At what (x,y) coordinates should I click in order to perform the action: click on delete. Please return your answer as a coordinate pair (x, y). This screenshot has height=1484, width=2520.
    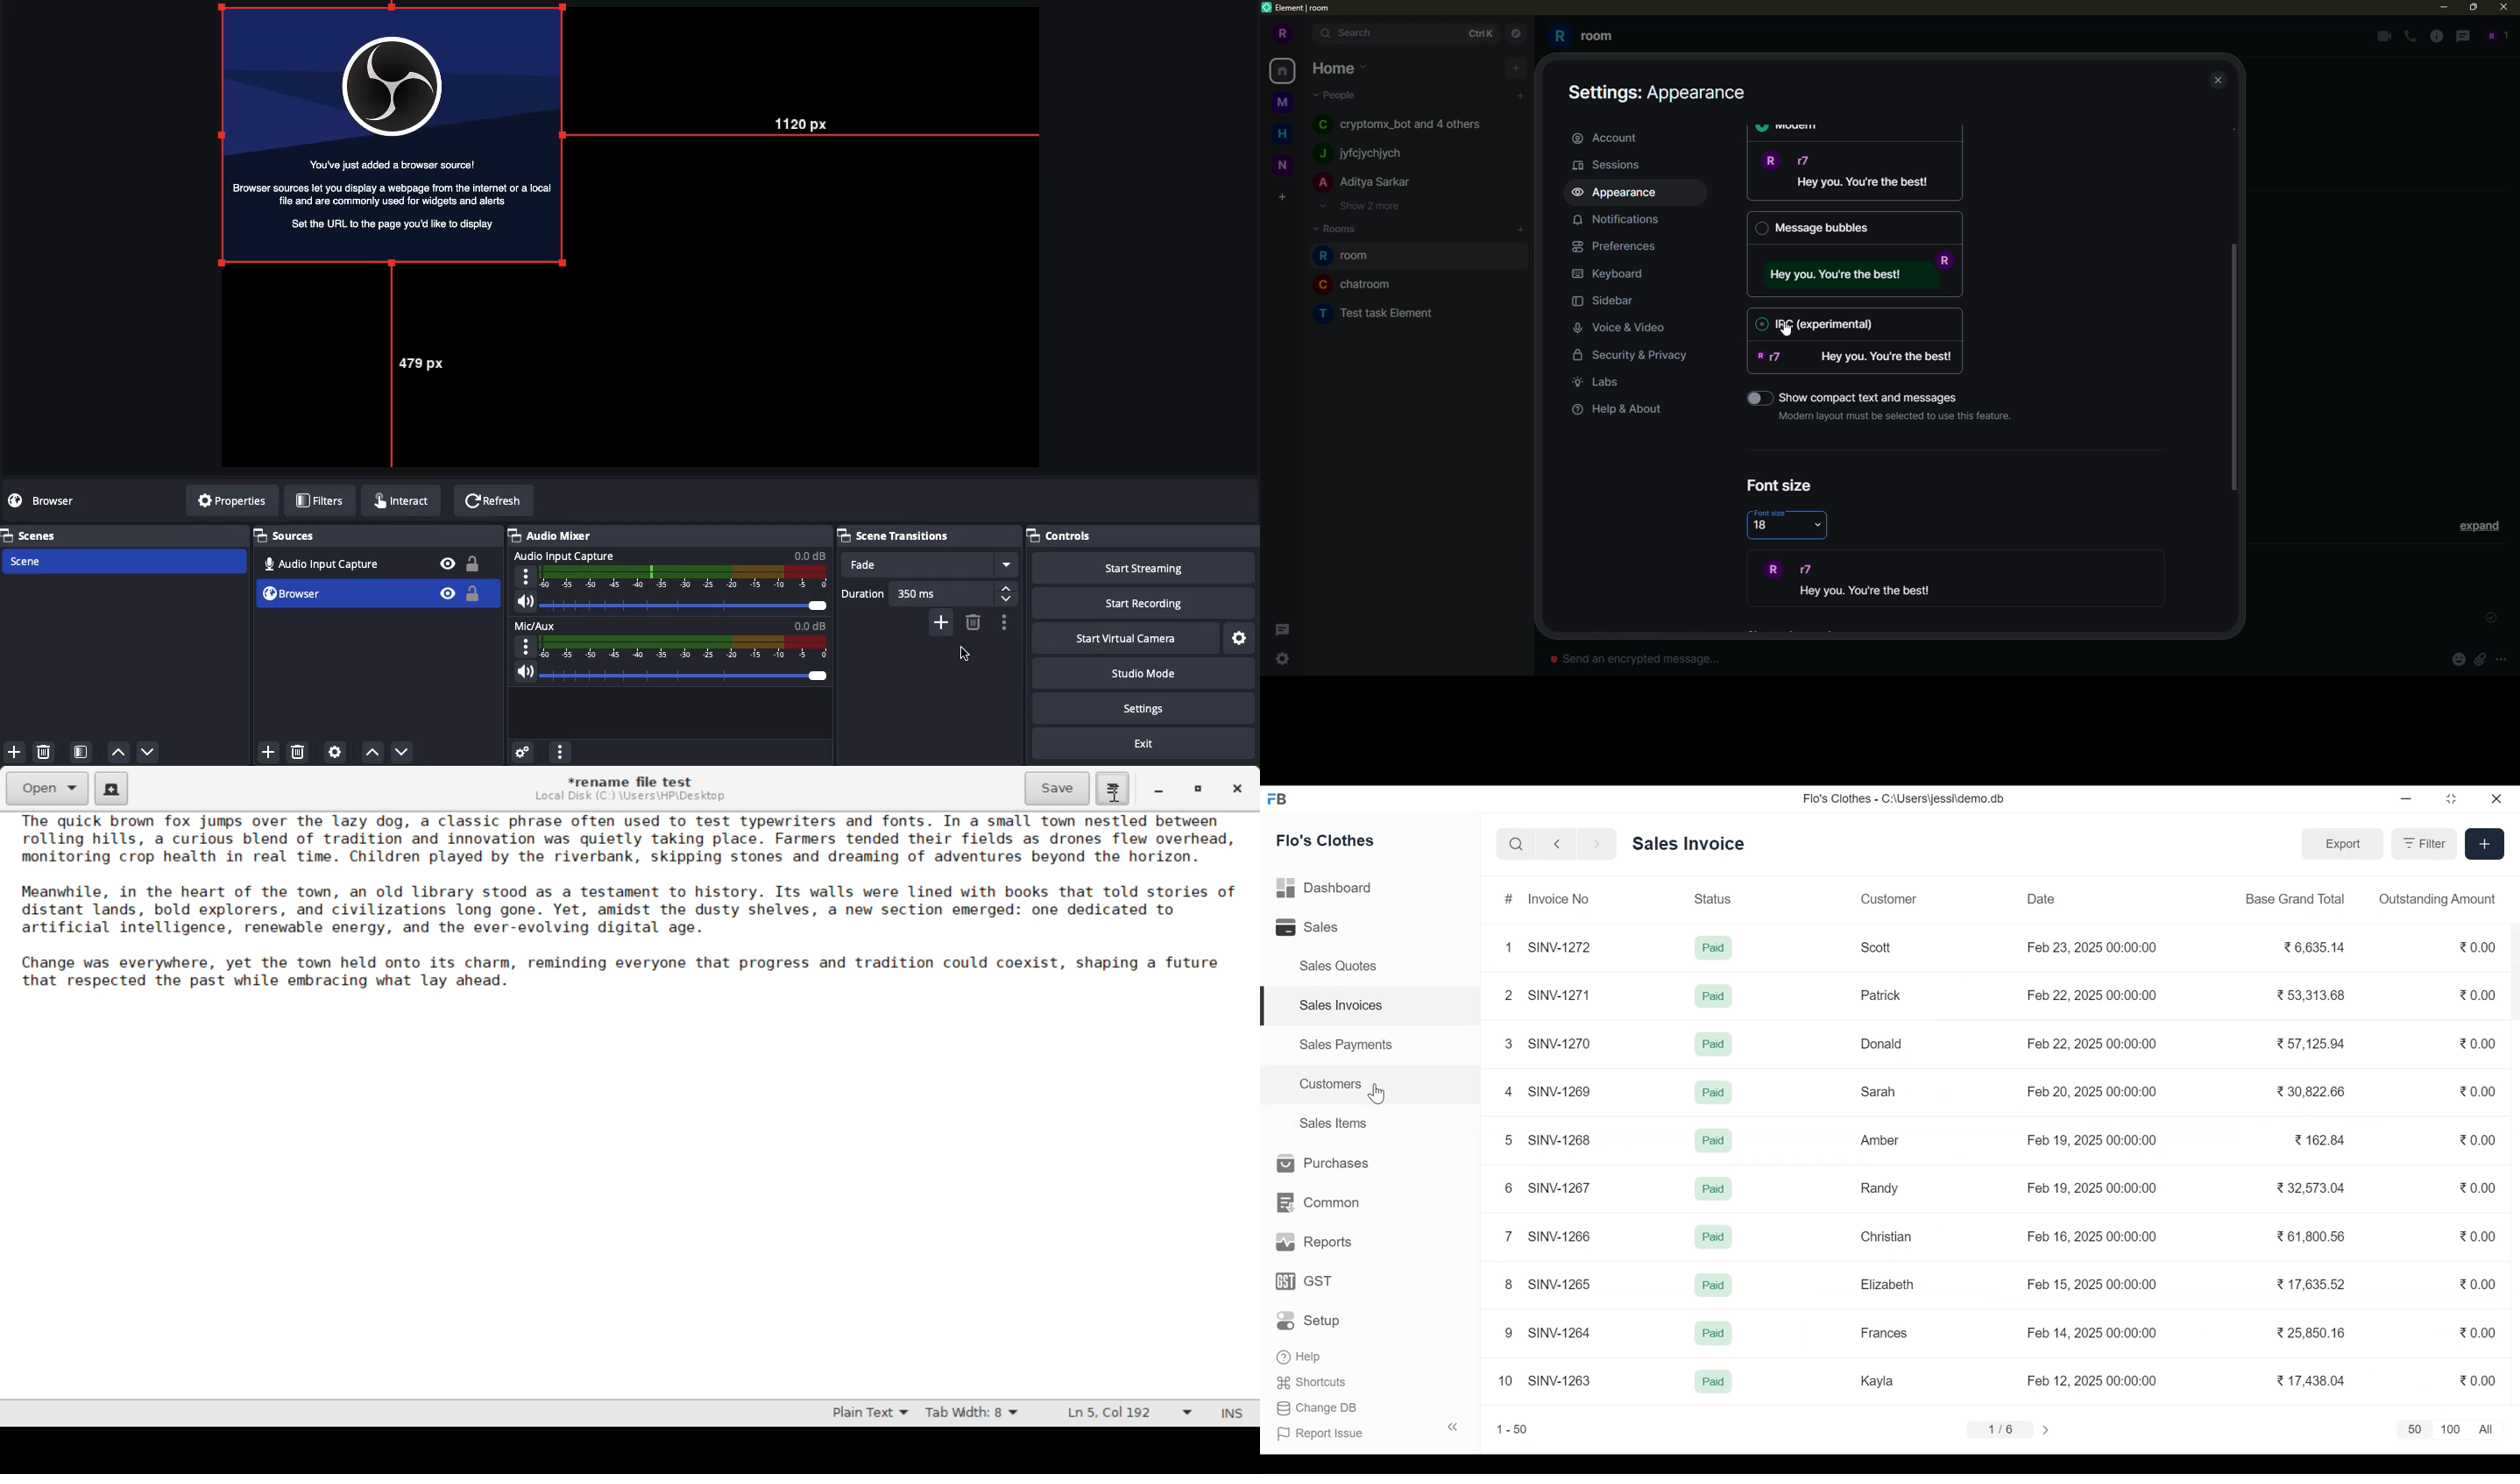
    Looking at the image, I should click on (46, 753).